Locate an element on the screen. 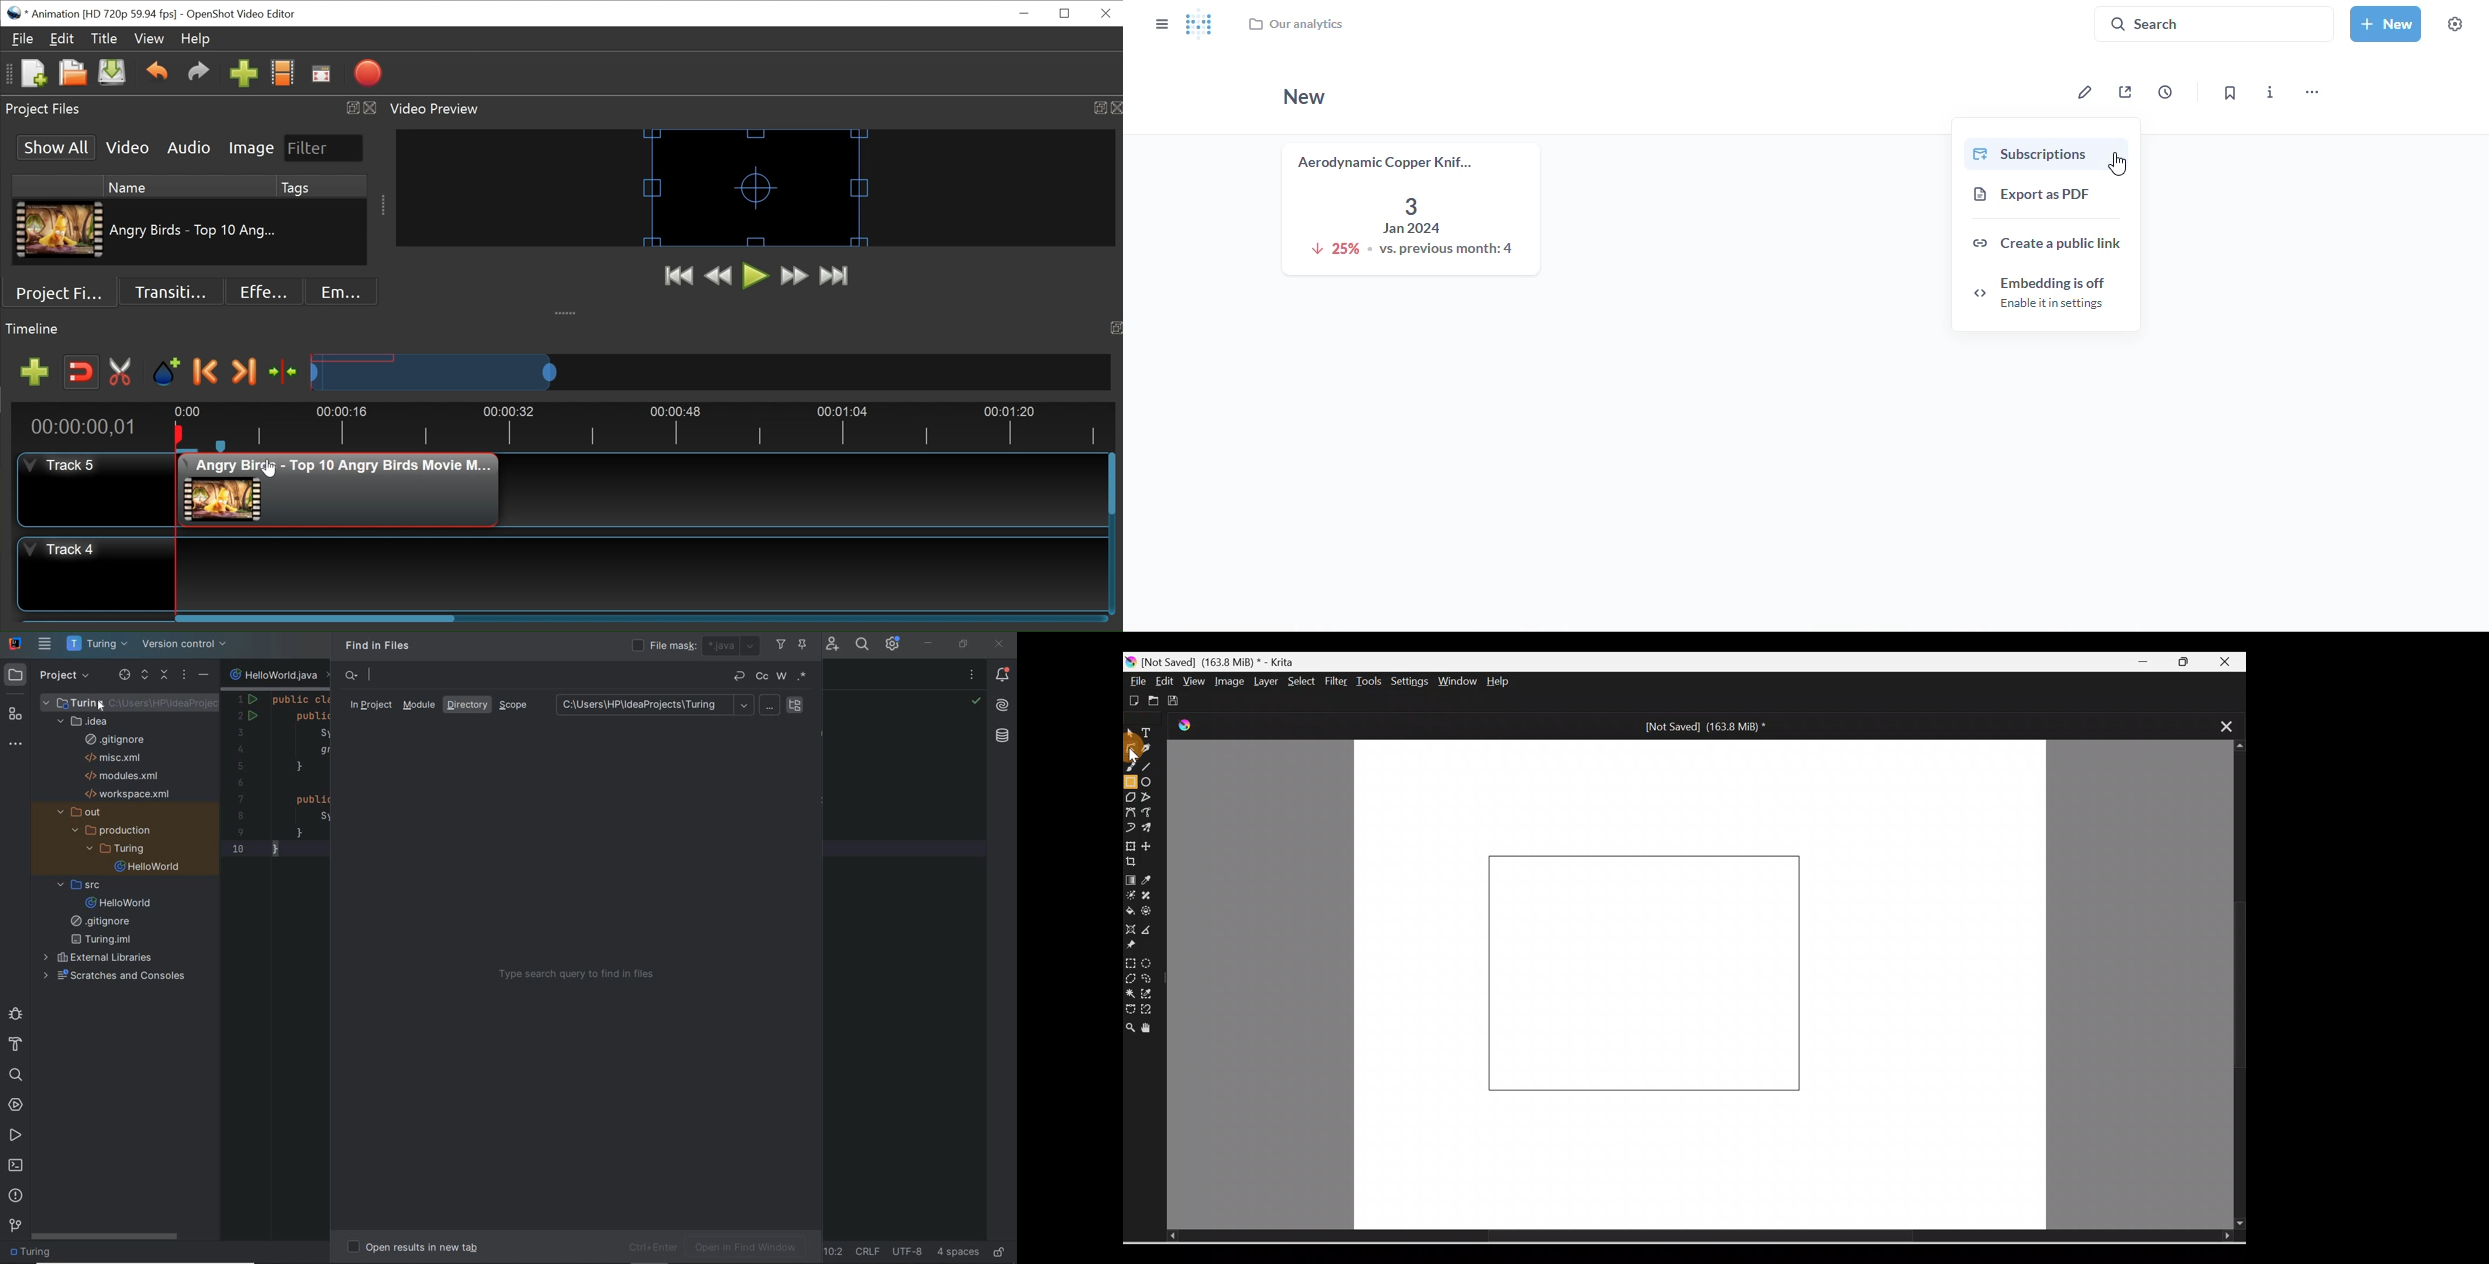 The height and width of the screenshot is (1288, 2492). auto-refresh is located at coordinates (2165, 91).